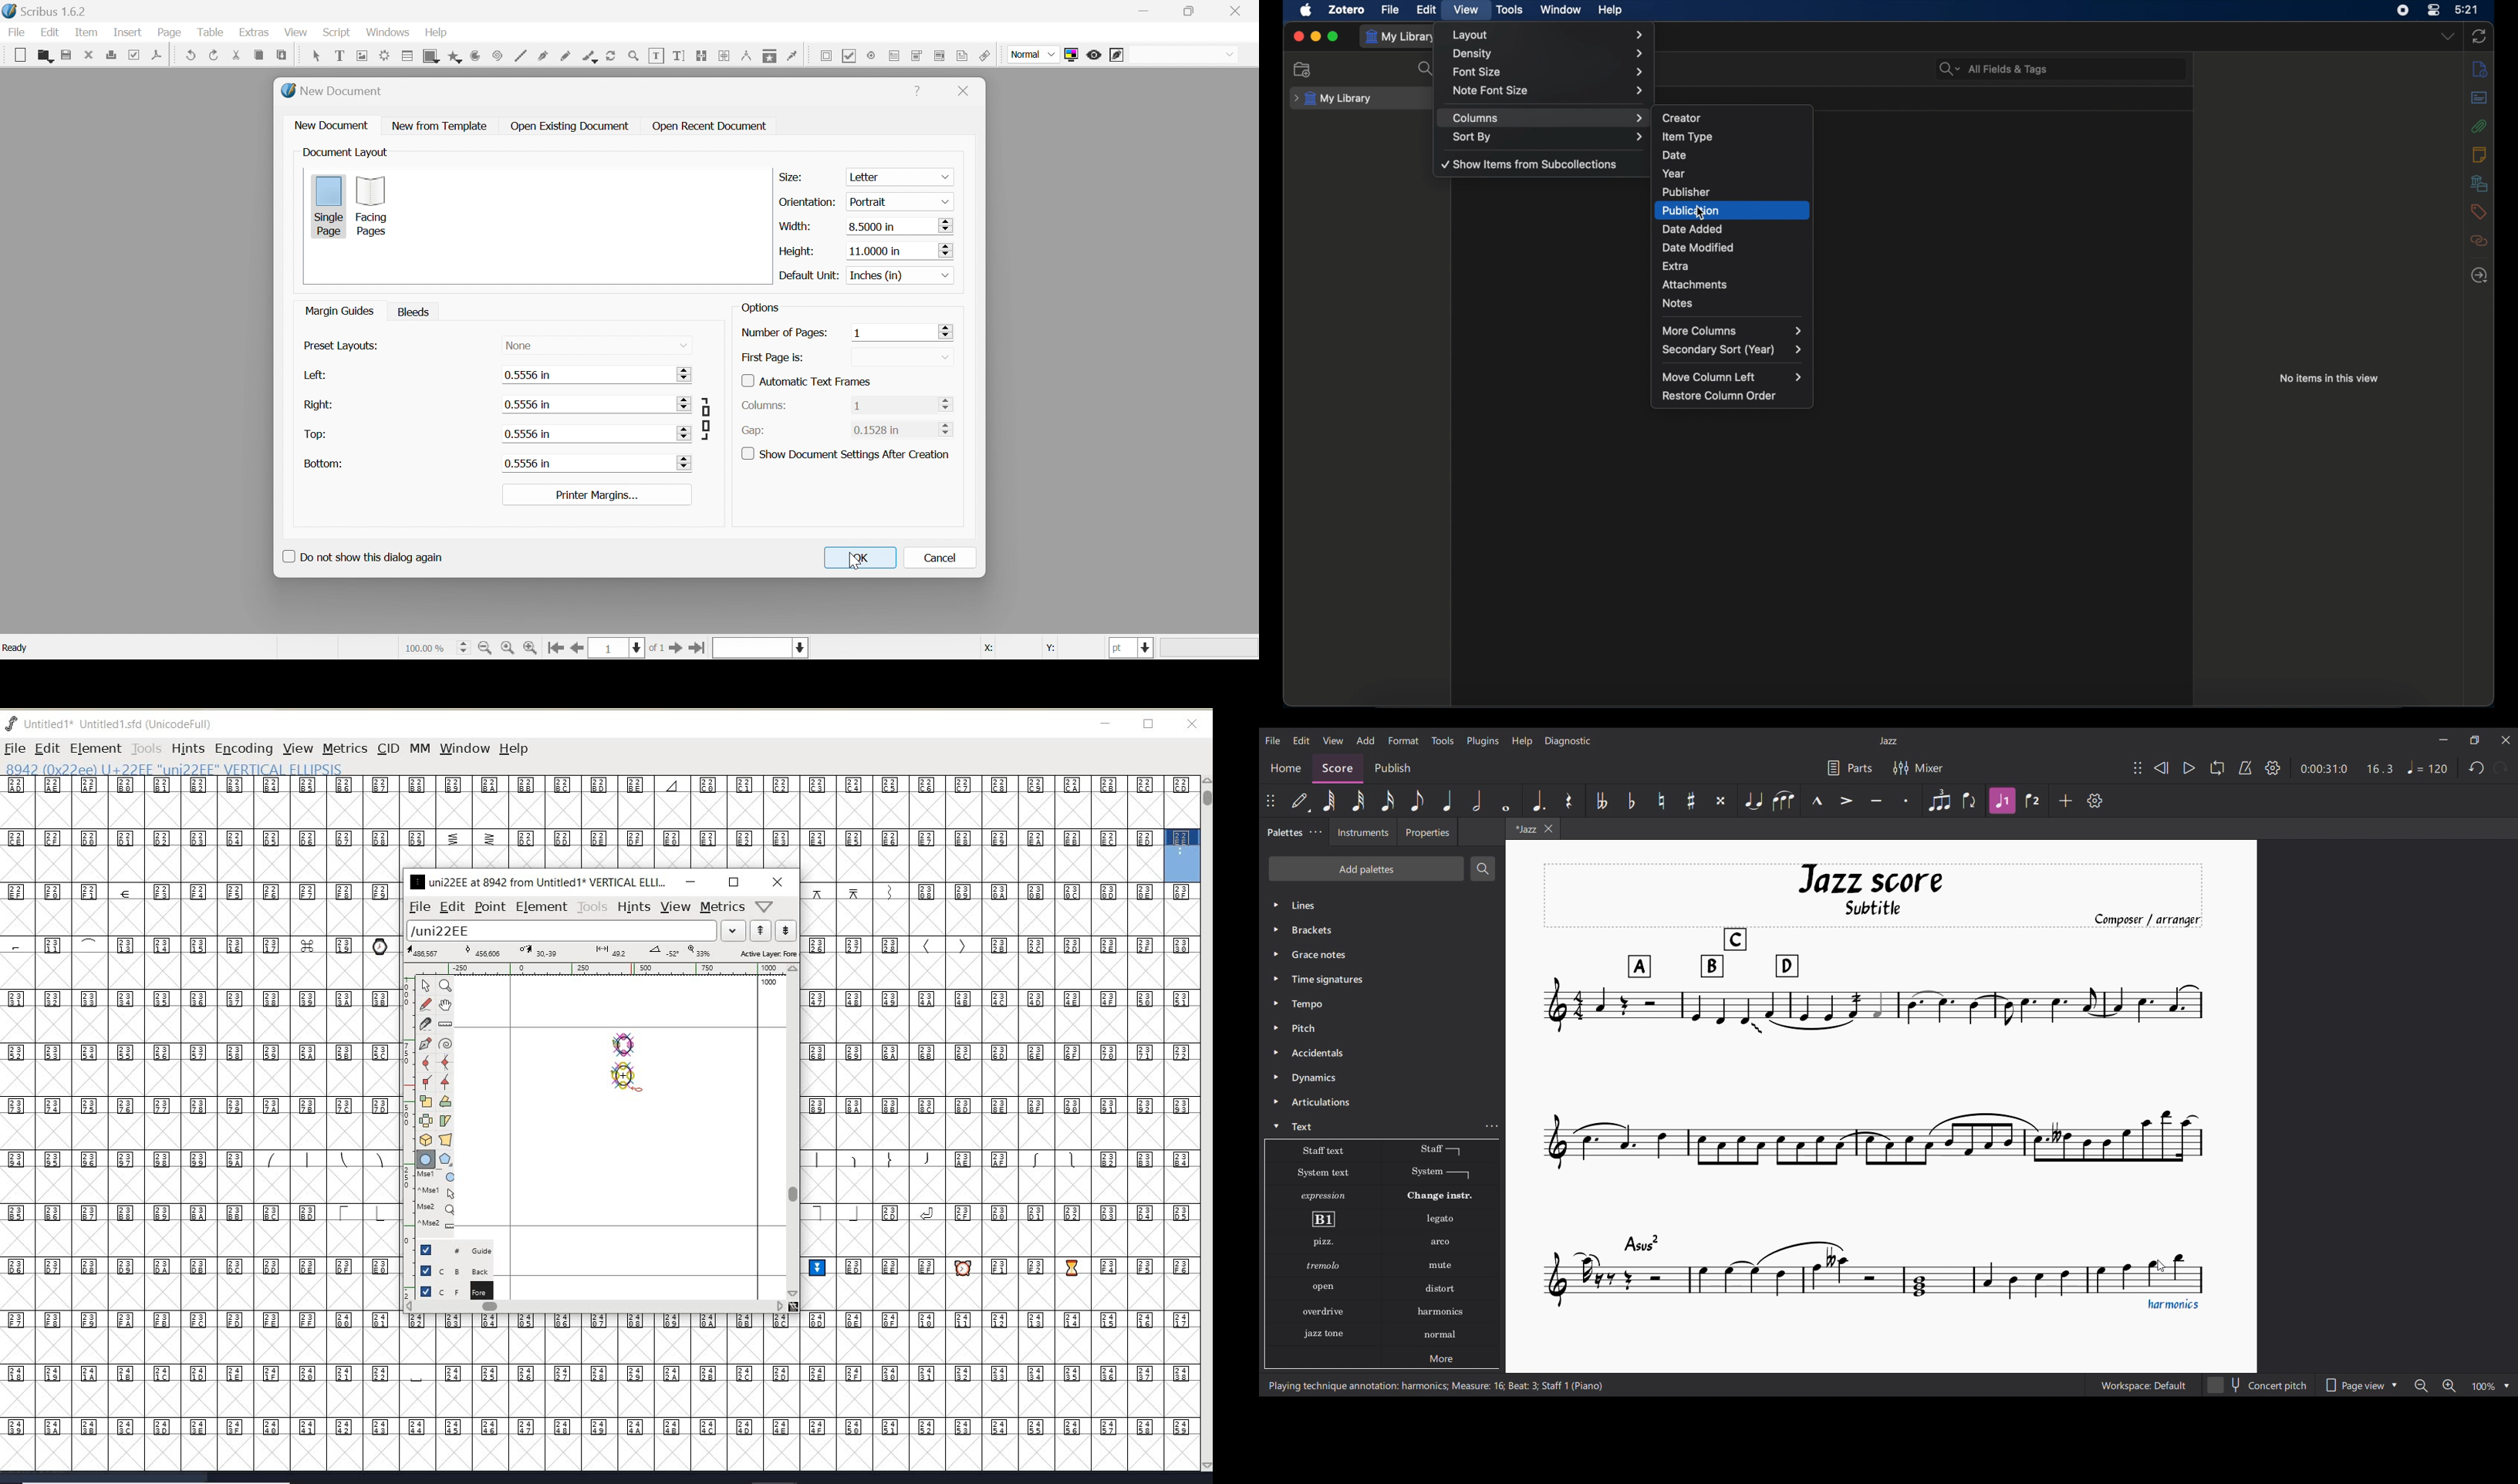  What do you see at coordinates (414, 311) in the screenshot?
I see `bleeds` at bounding box center [414, 311].